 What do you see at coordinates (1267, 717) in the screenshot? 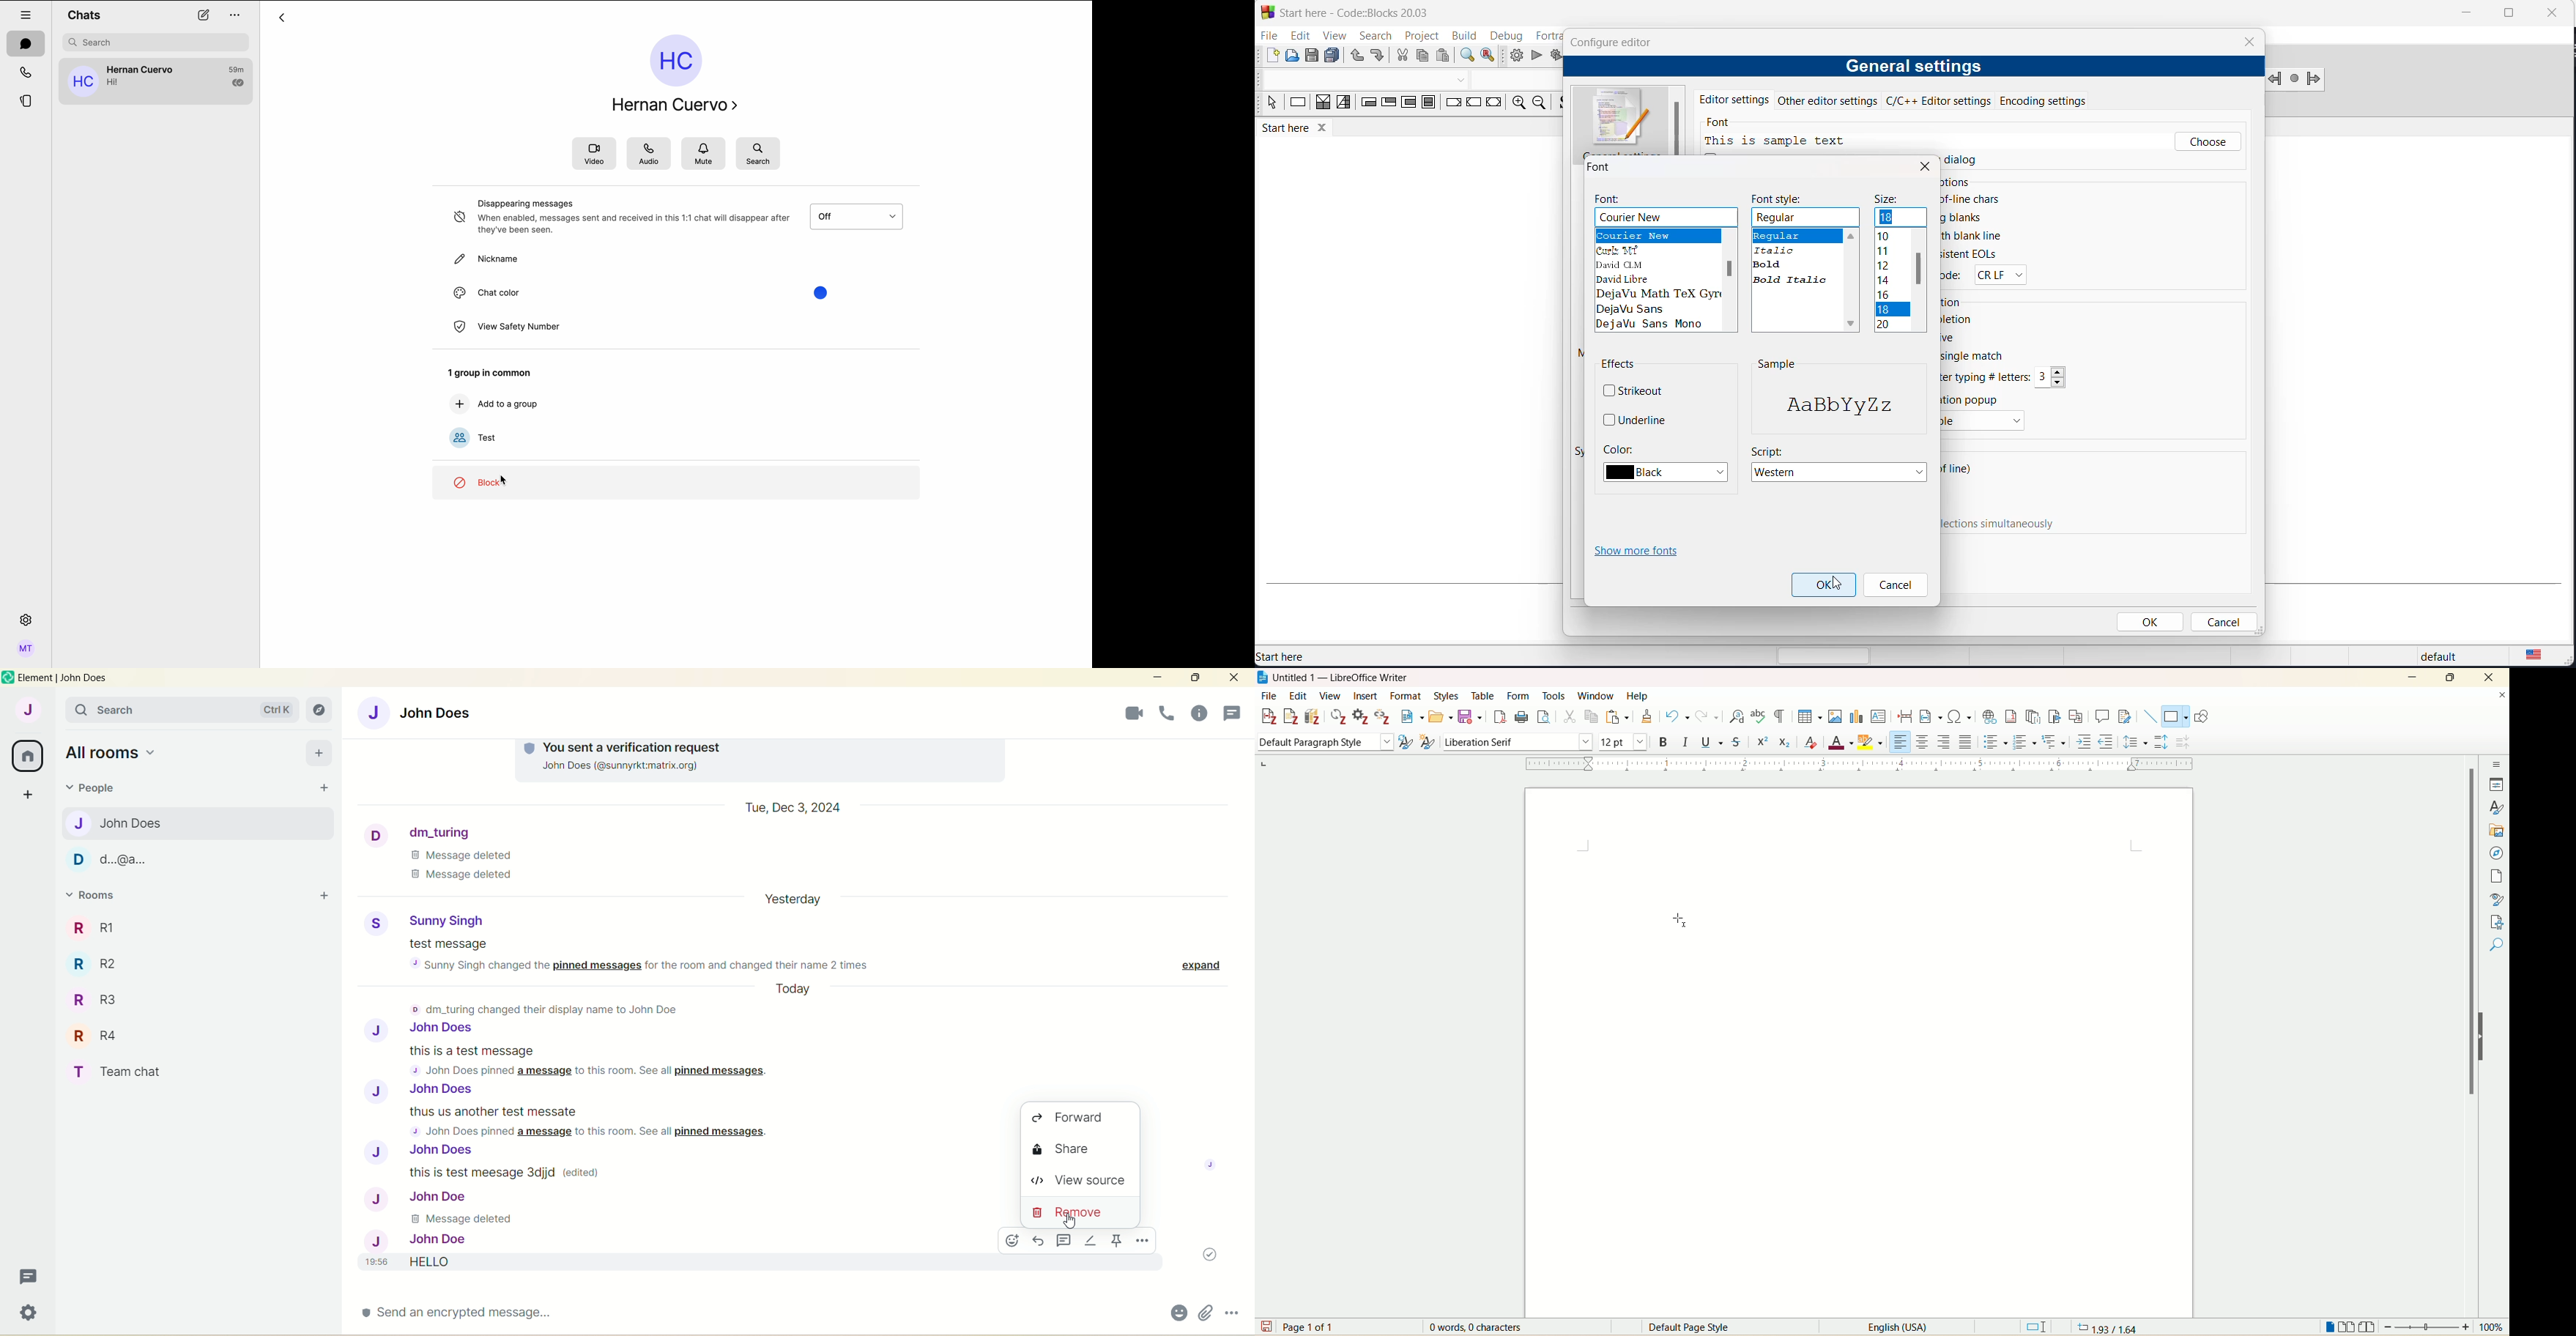
I see `add citation` at bounding box center [1267, 717].